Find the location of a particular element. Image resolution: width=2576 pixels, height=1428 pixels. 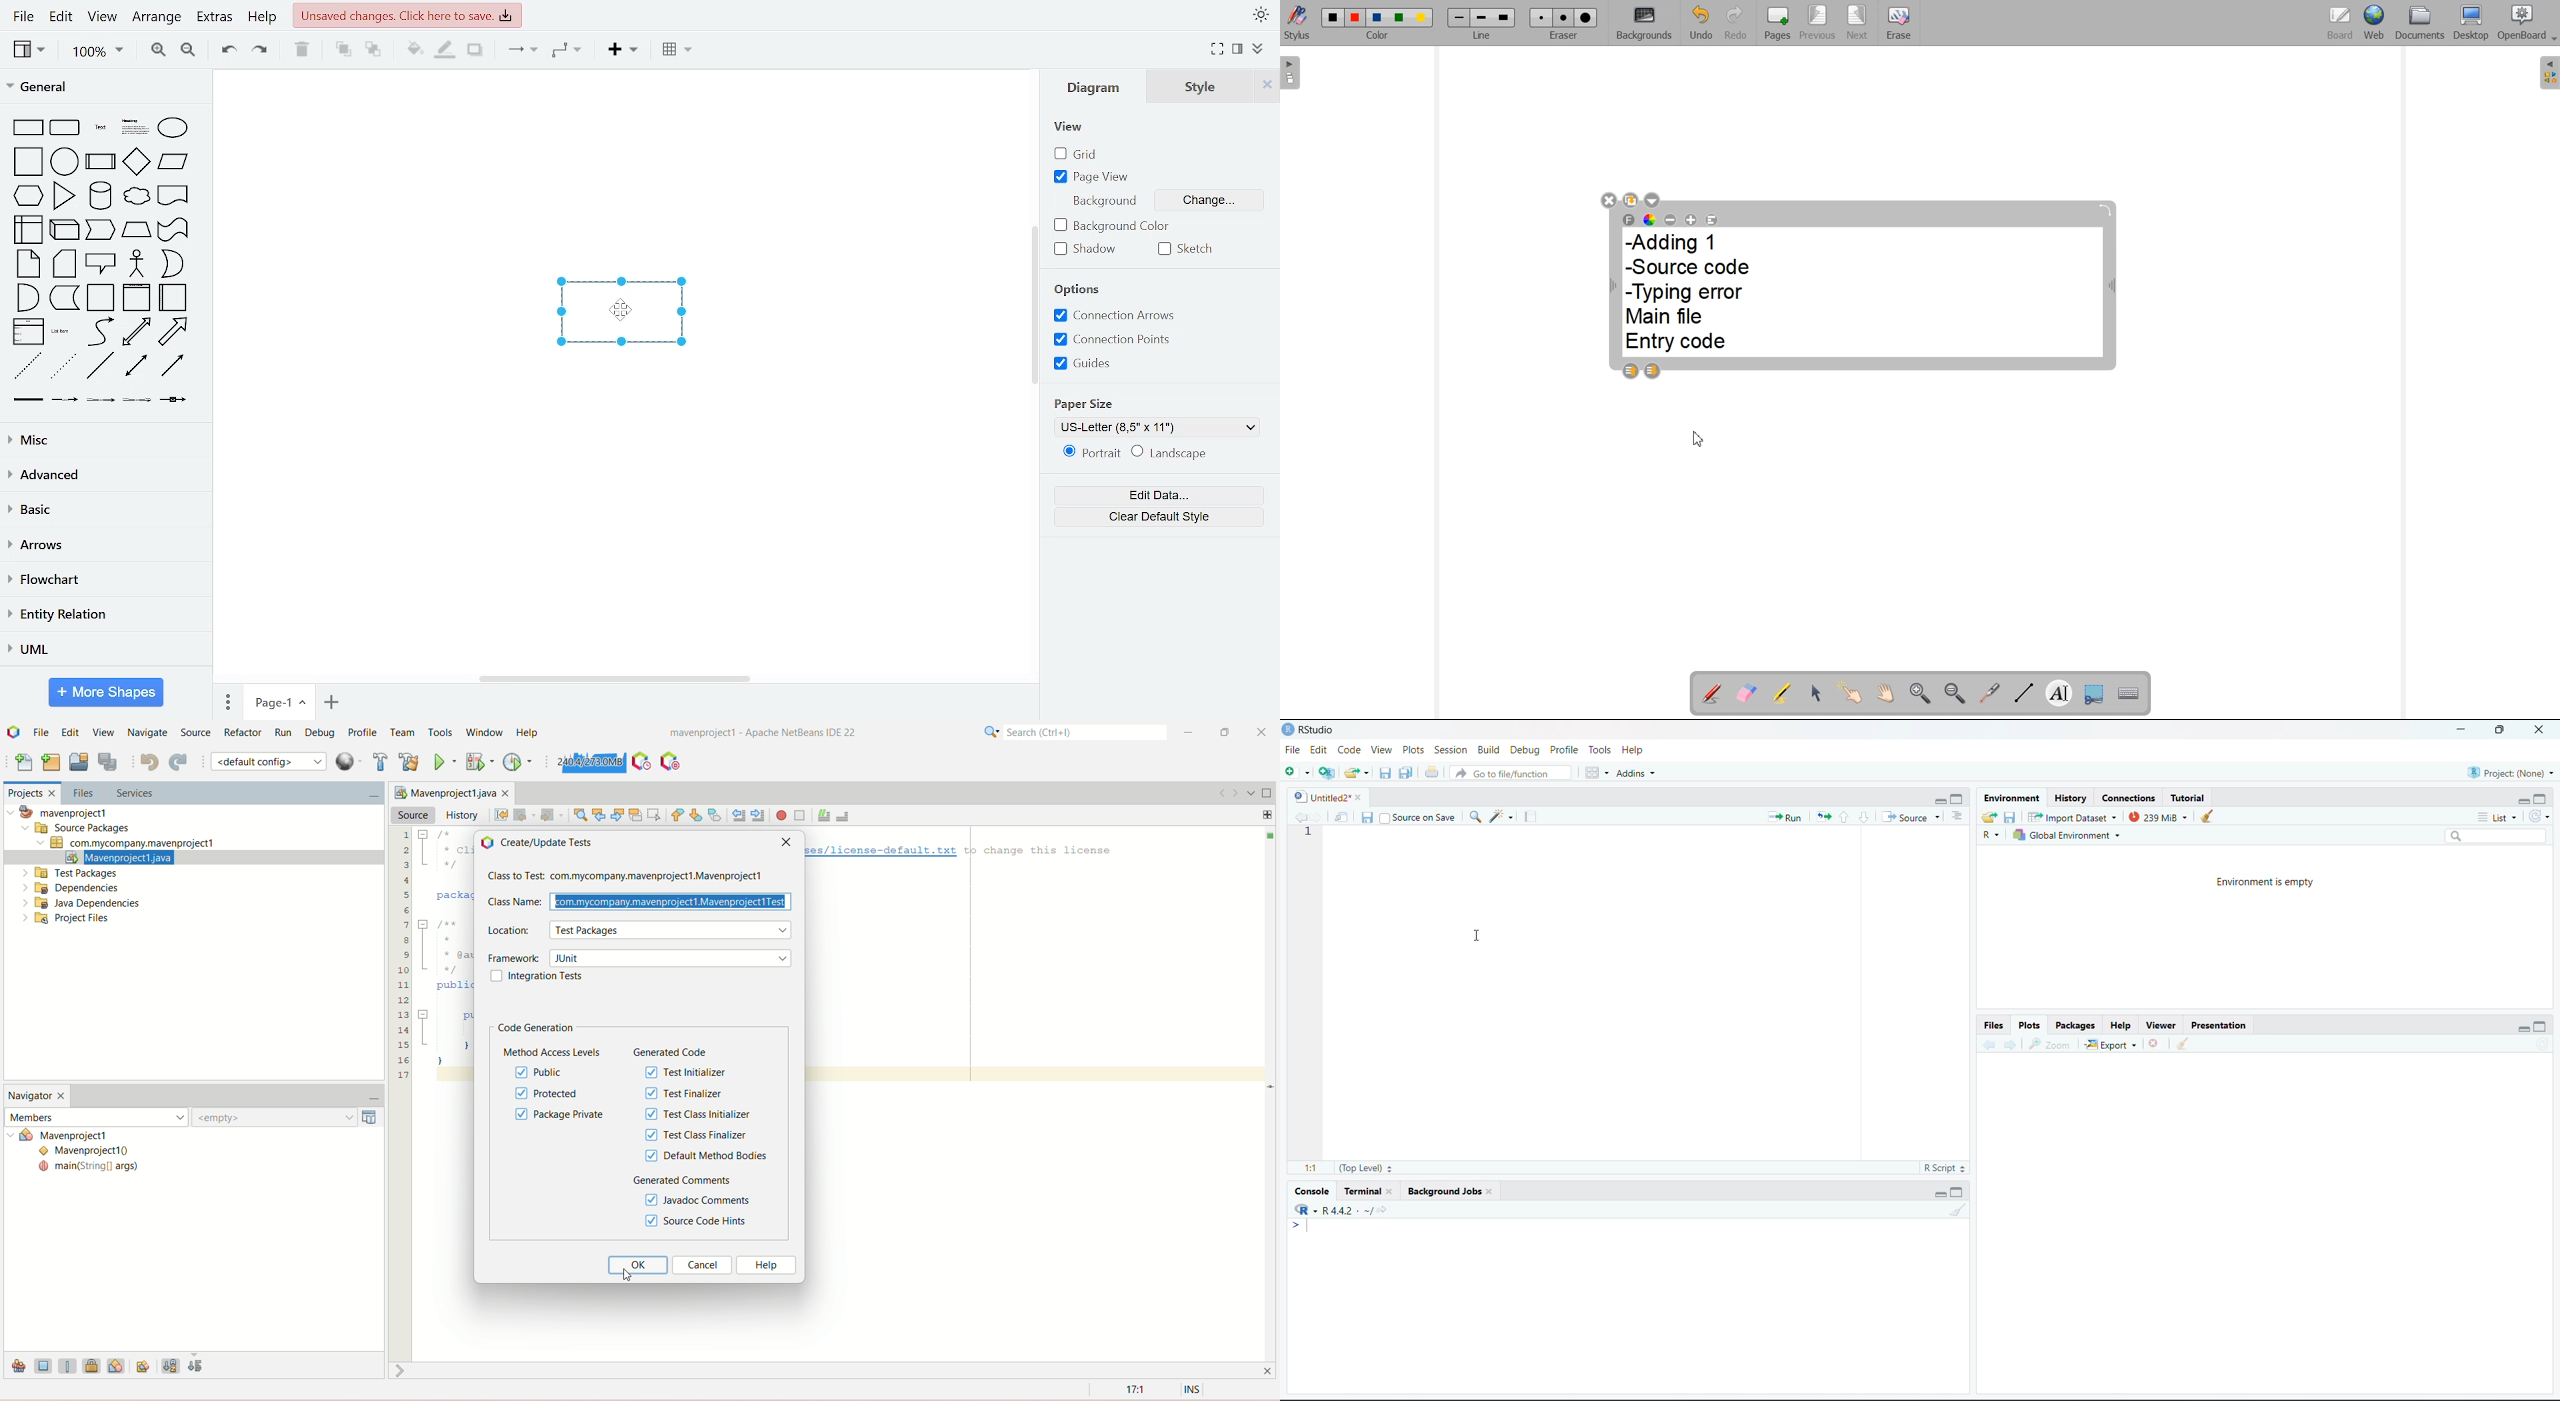

table is located at coordinates (678, 51).